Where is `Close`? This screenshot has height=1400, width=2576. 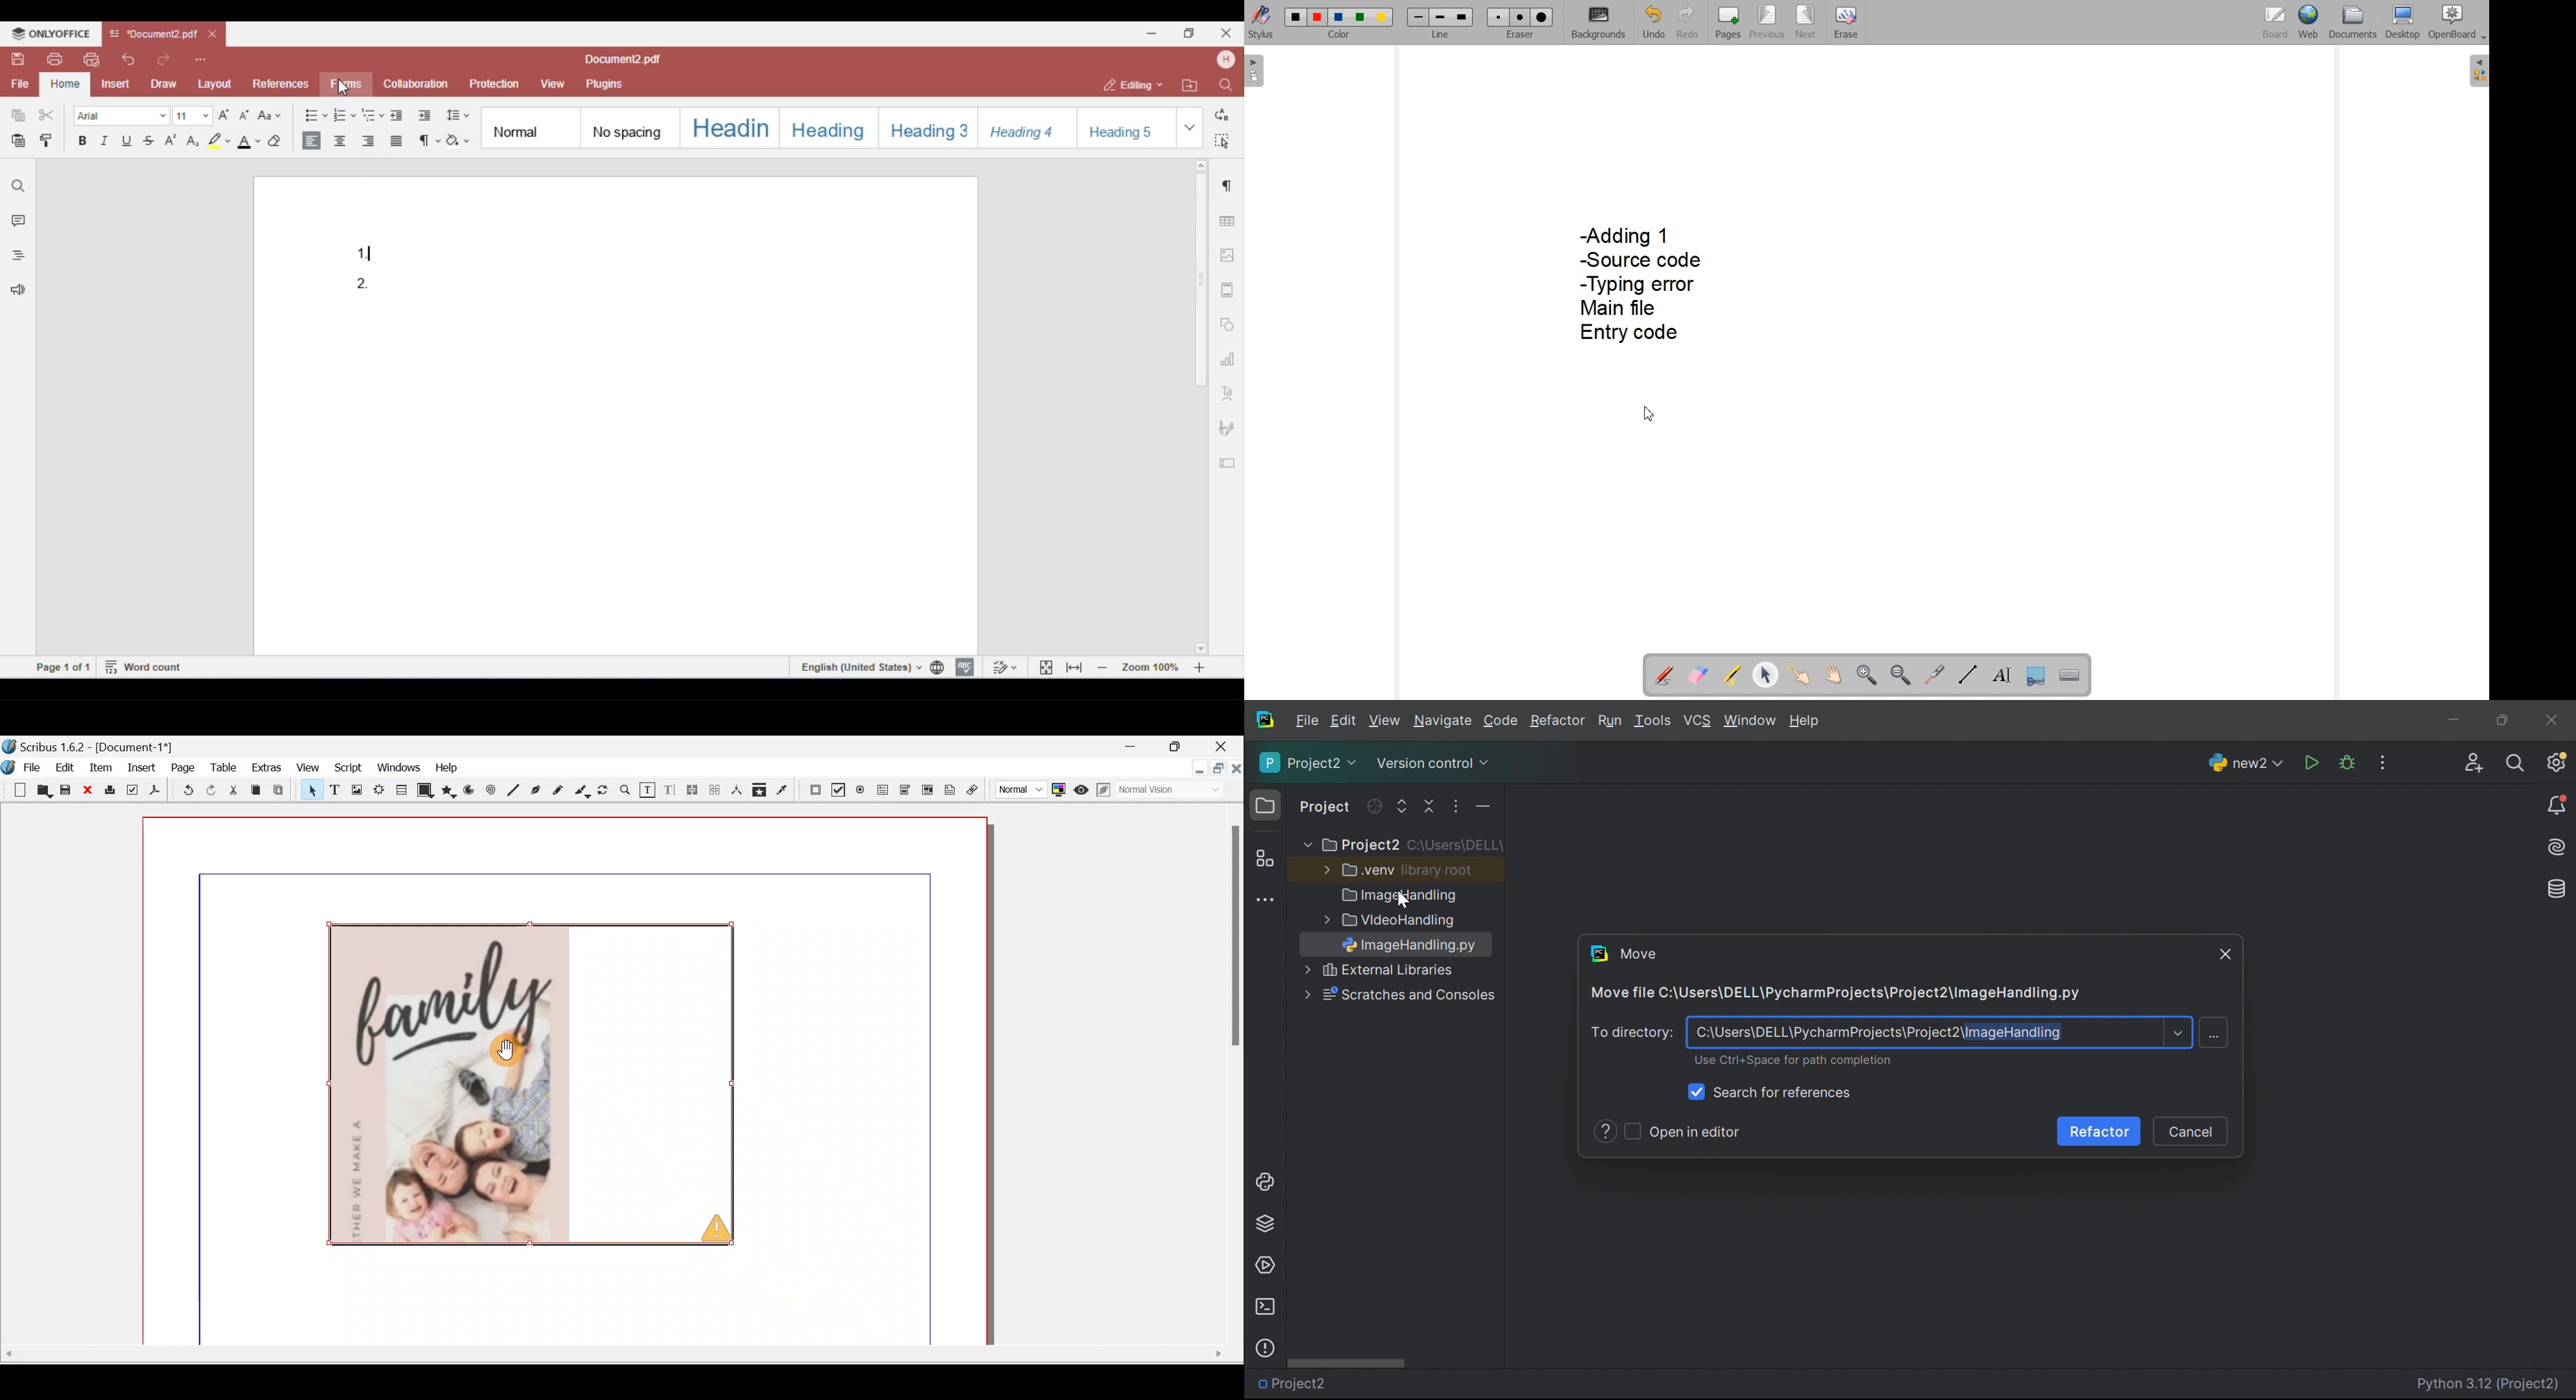 Close is located at coordinates (1225, 746).